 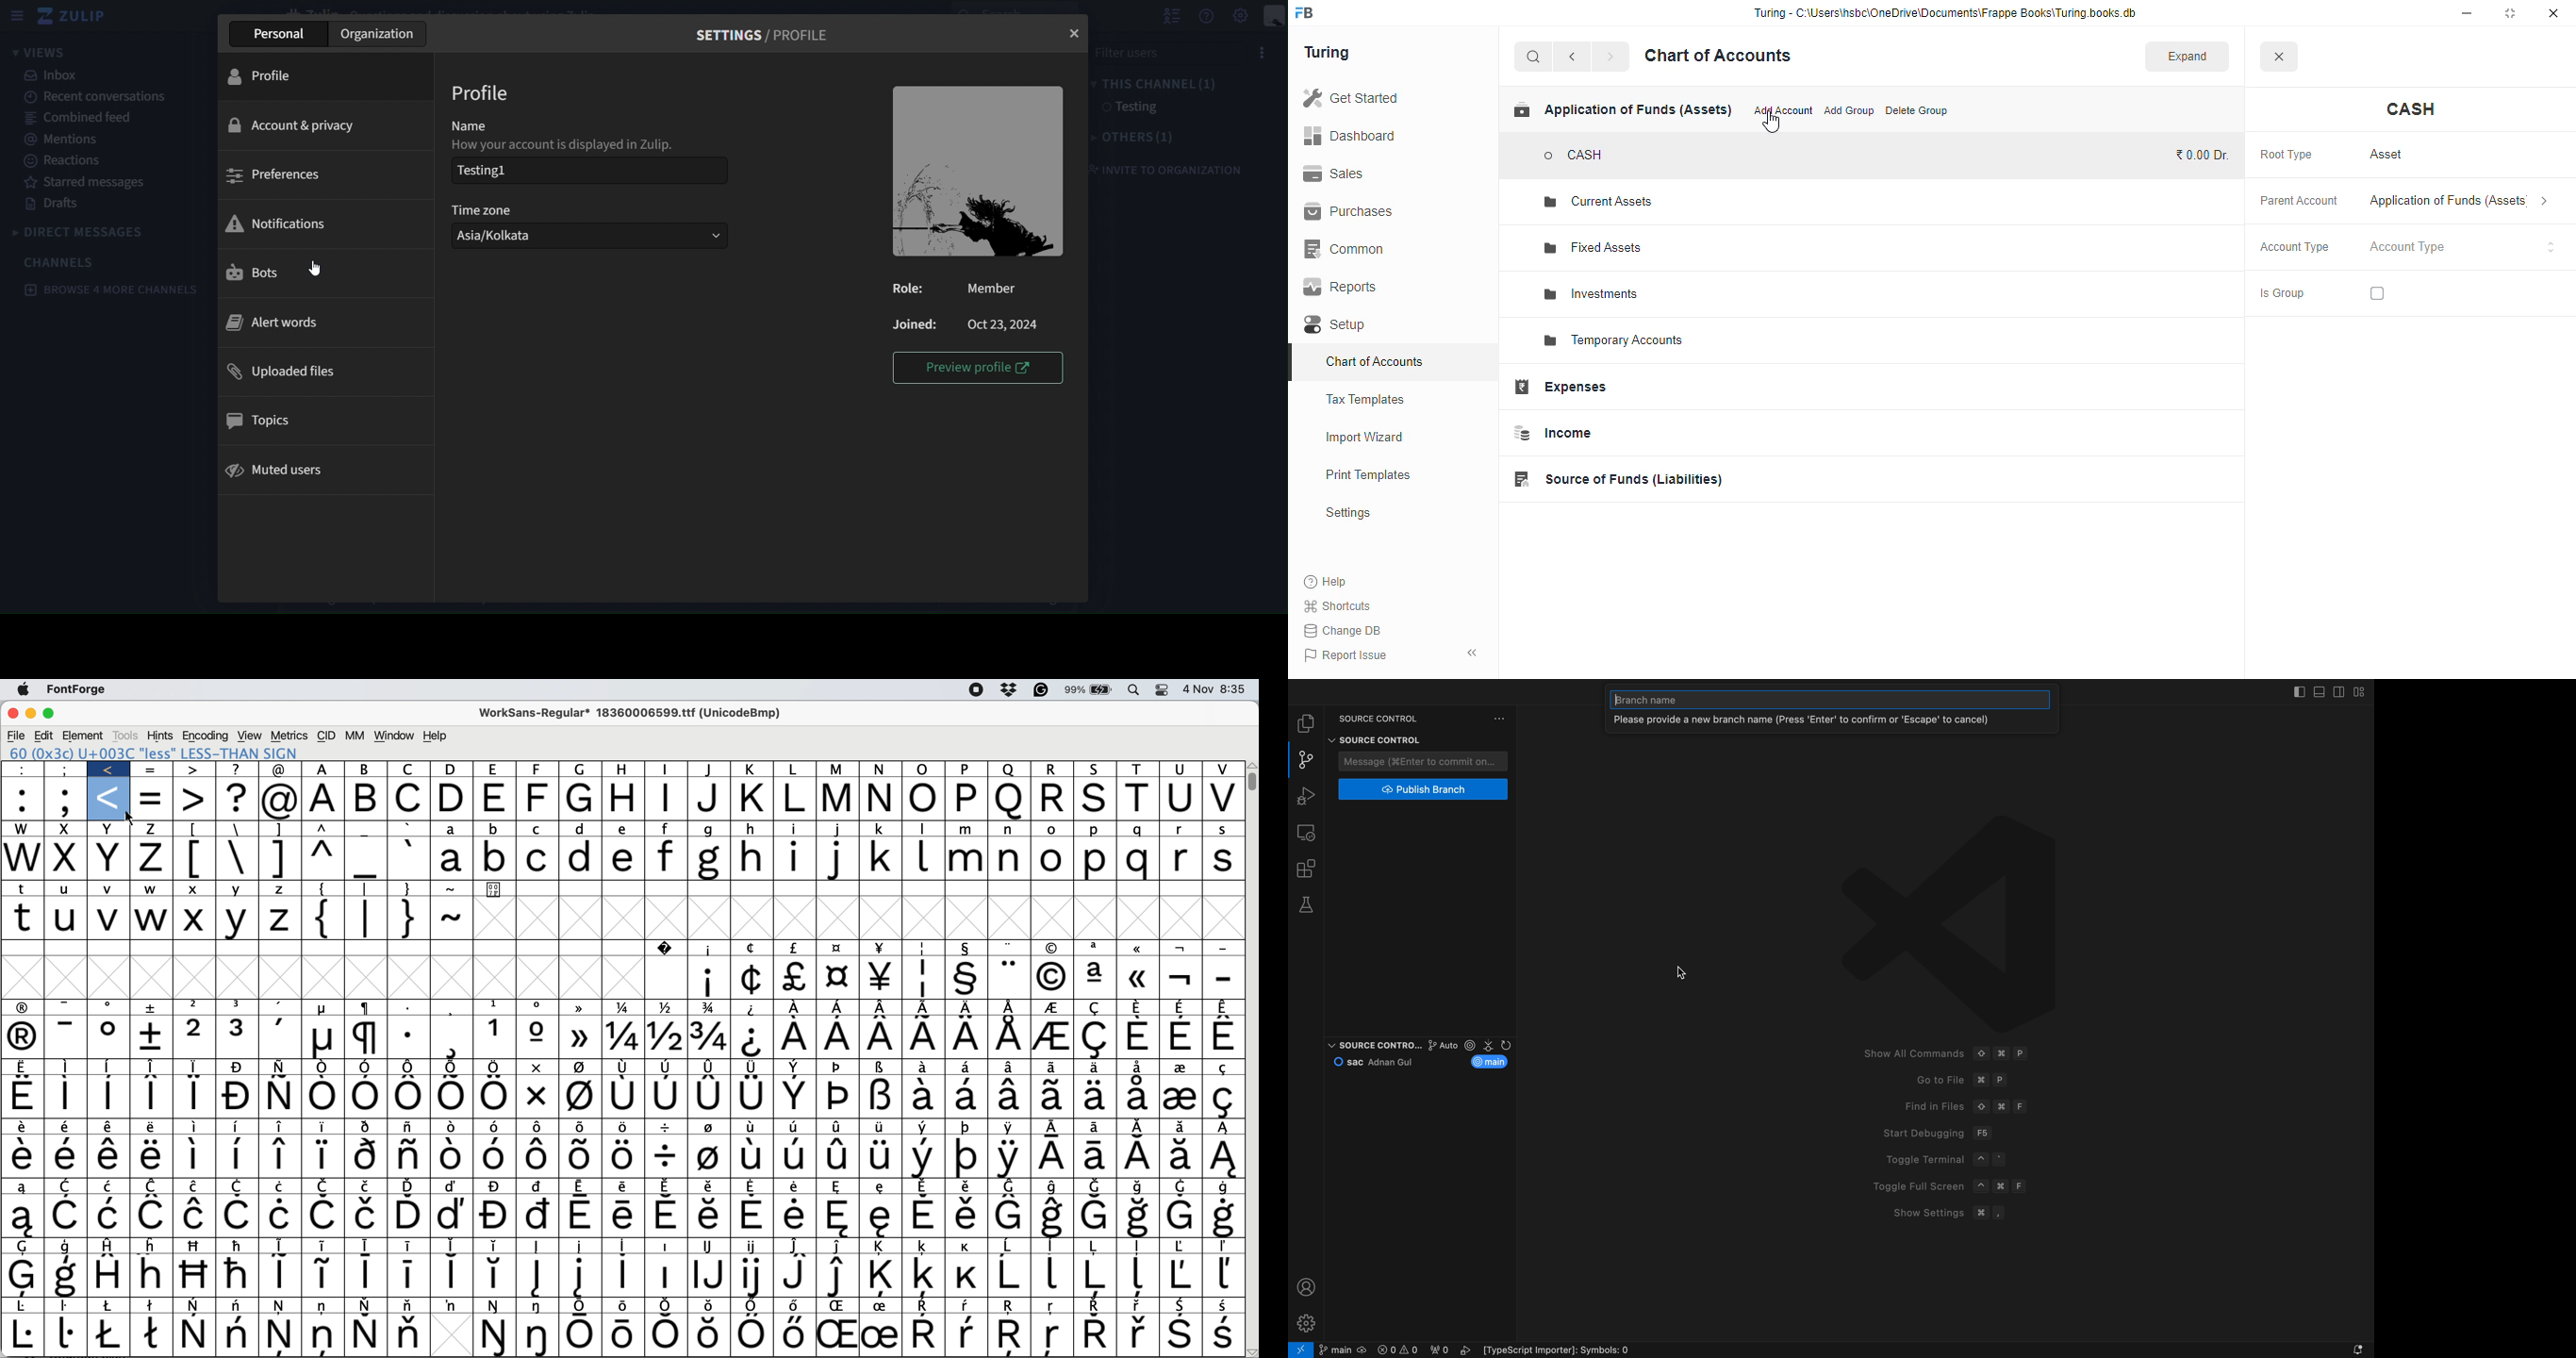 What do you see at coordinates (154, 1186) in the screenshot?
I see `Symbol` at bounding box center [154, 1186].